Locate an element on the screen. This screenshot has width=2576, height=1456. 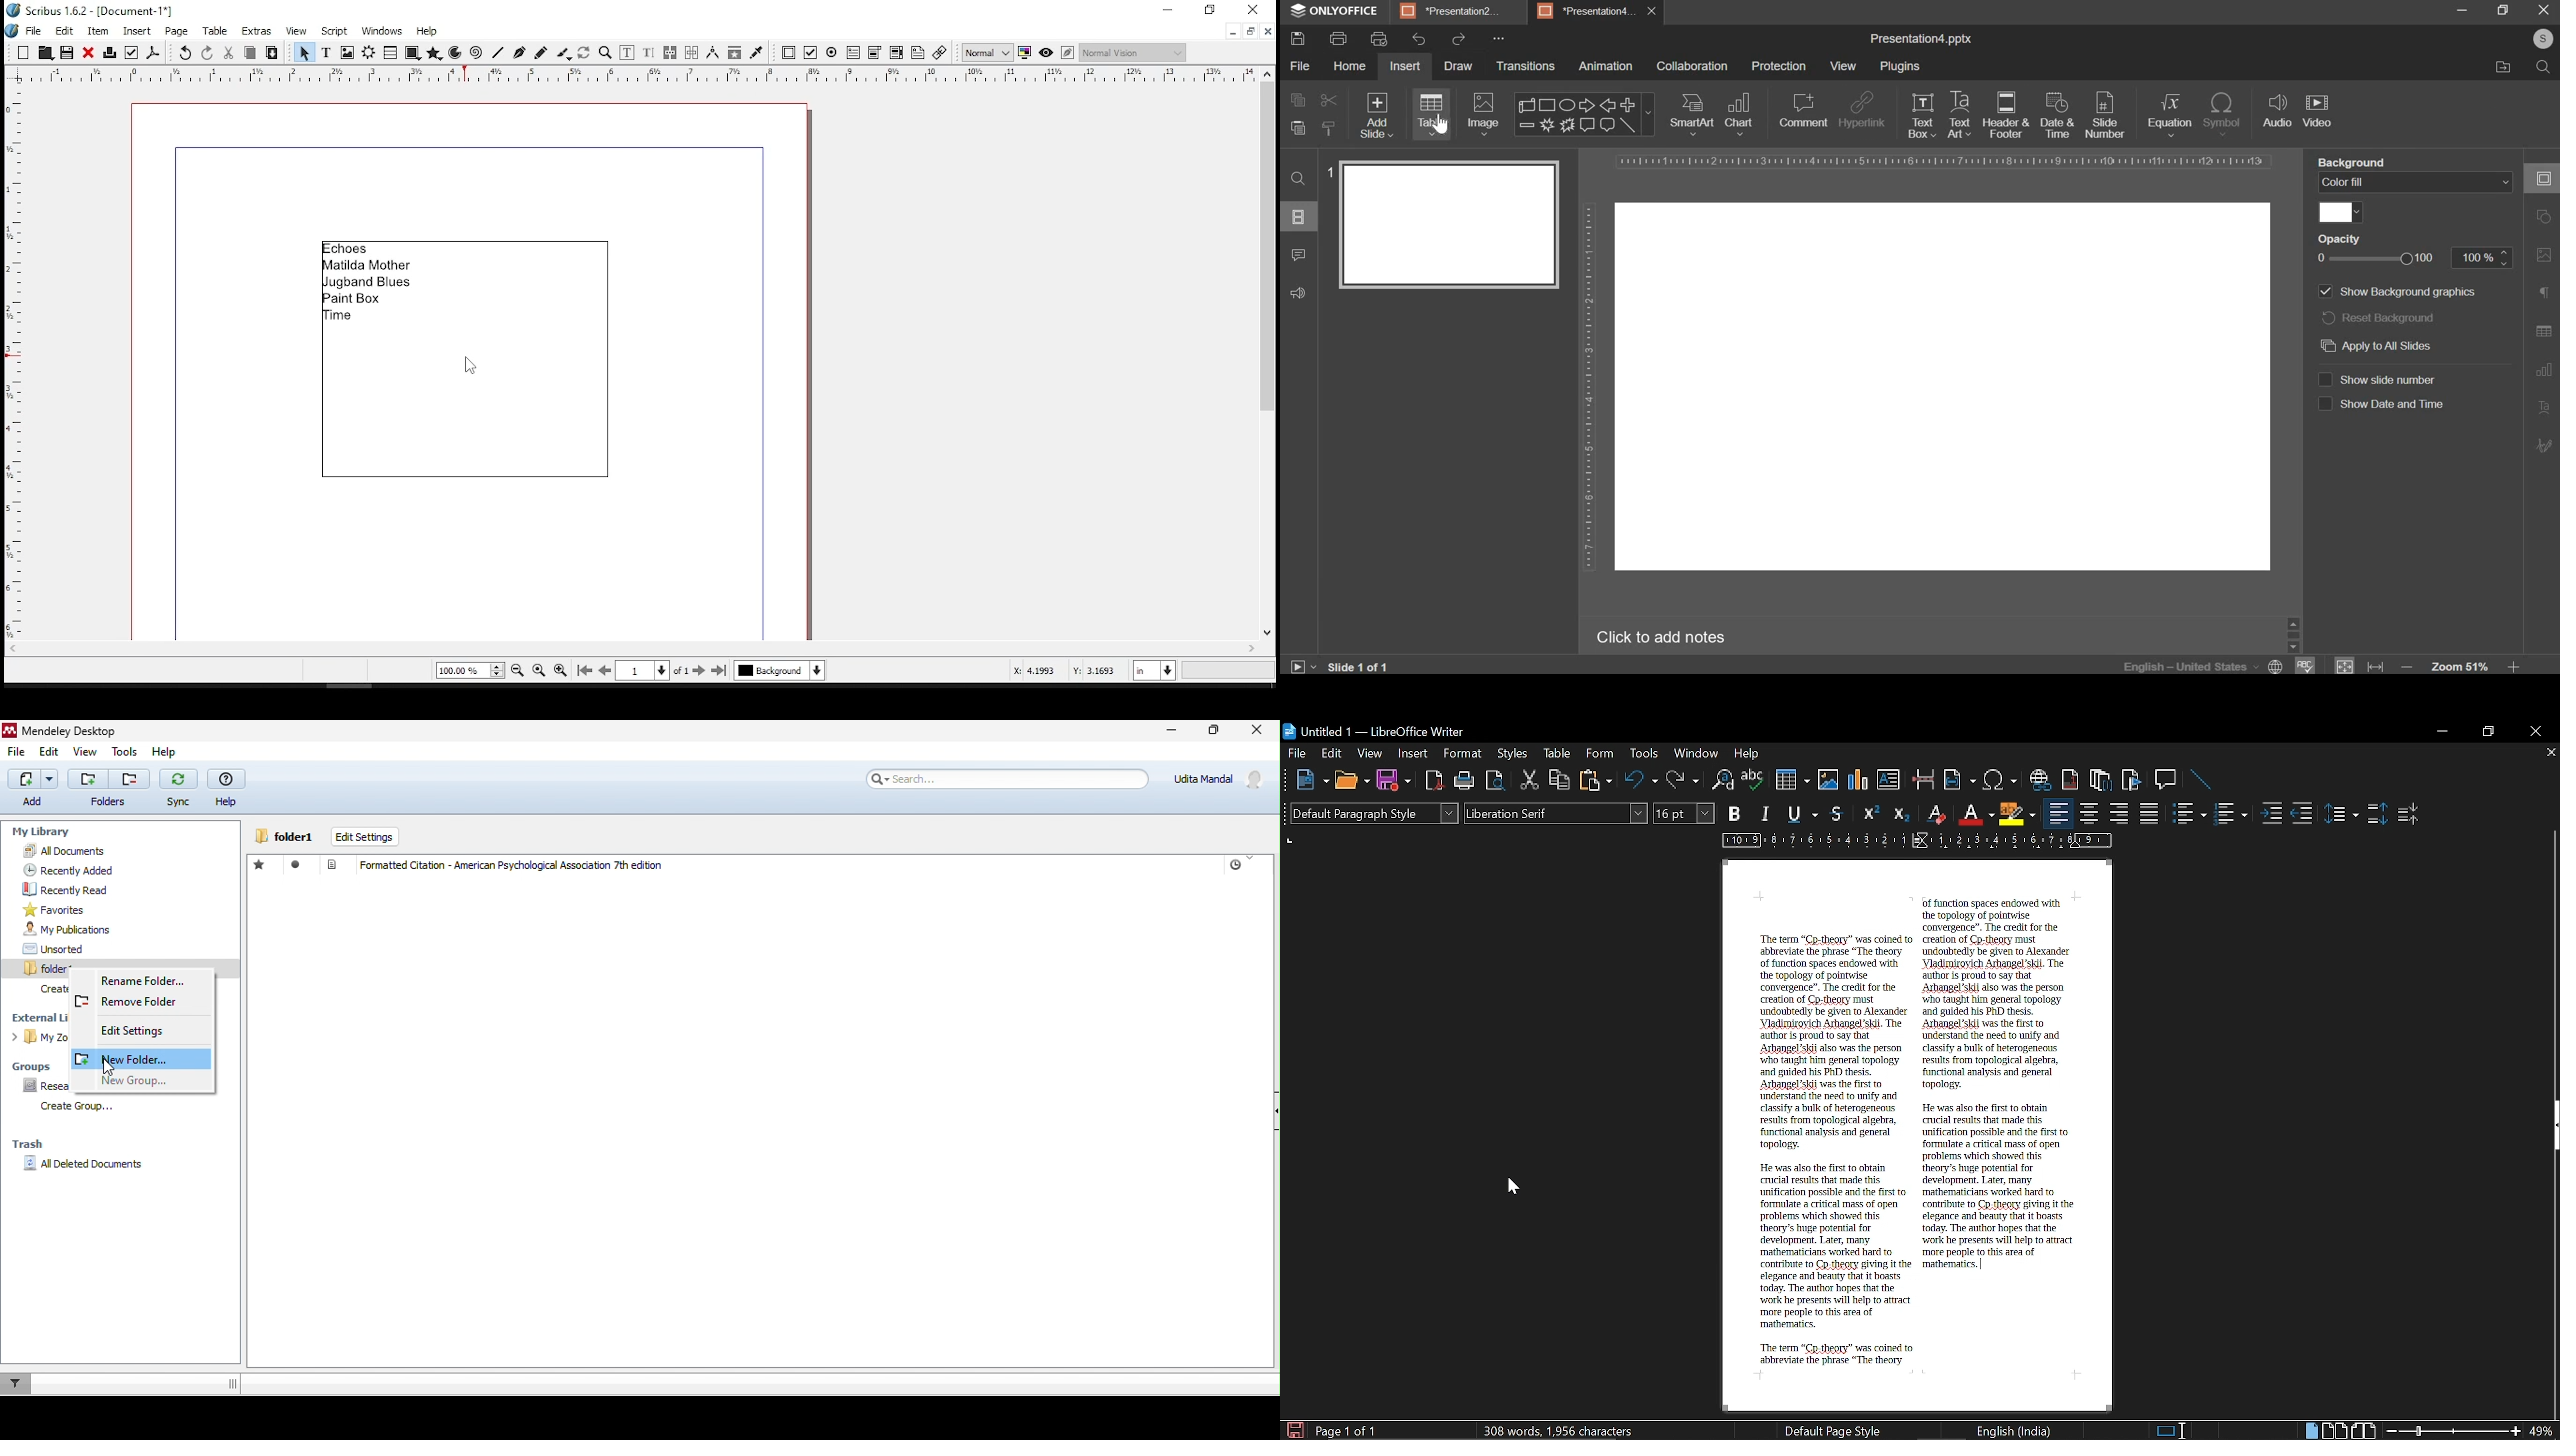
Strikethrough is located at coordinates (1841, 814).